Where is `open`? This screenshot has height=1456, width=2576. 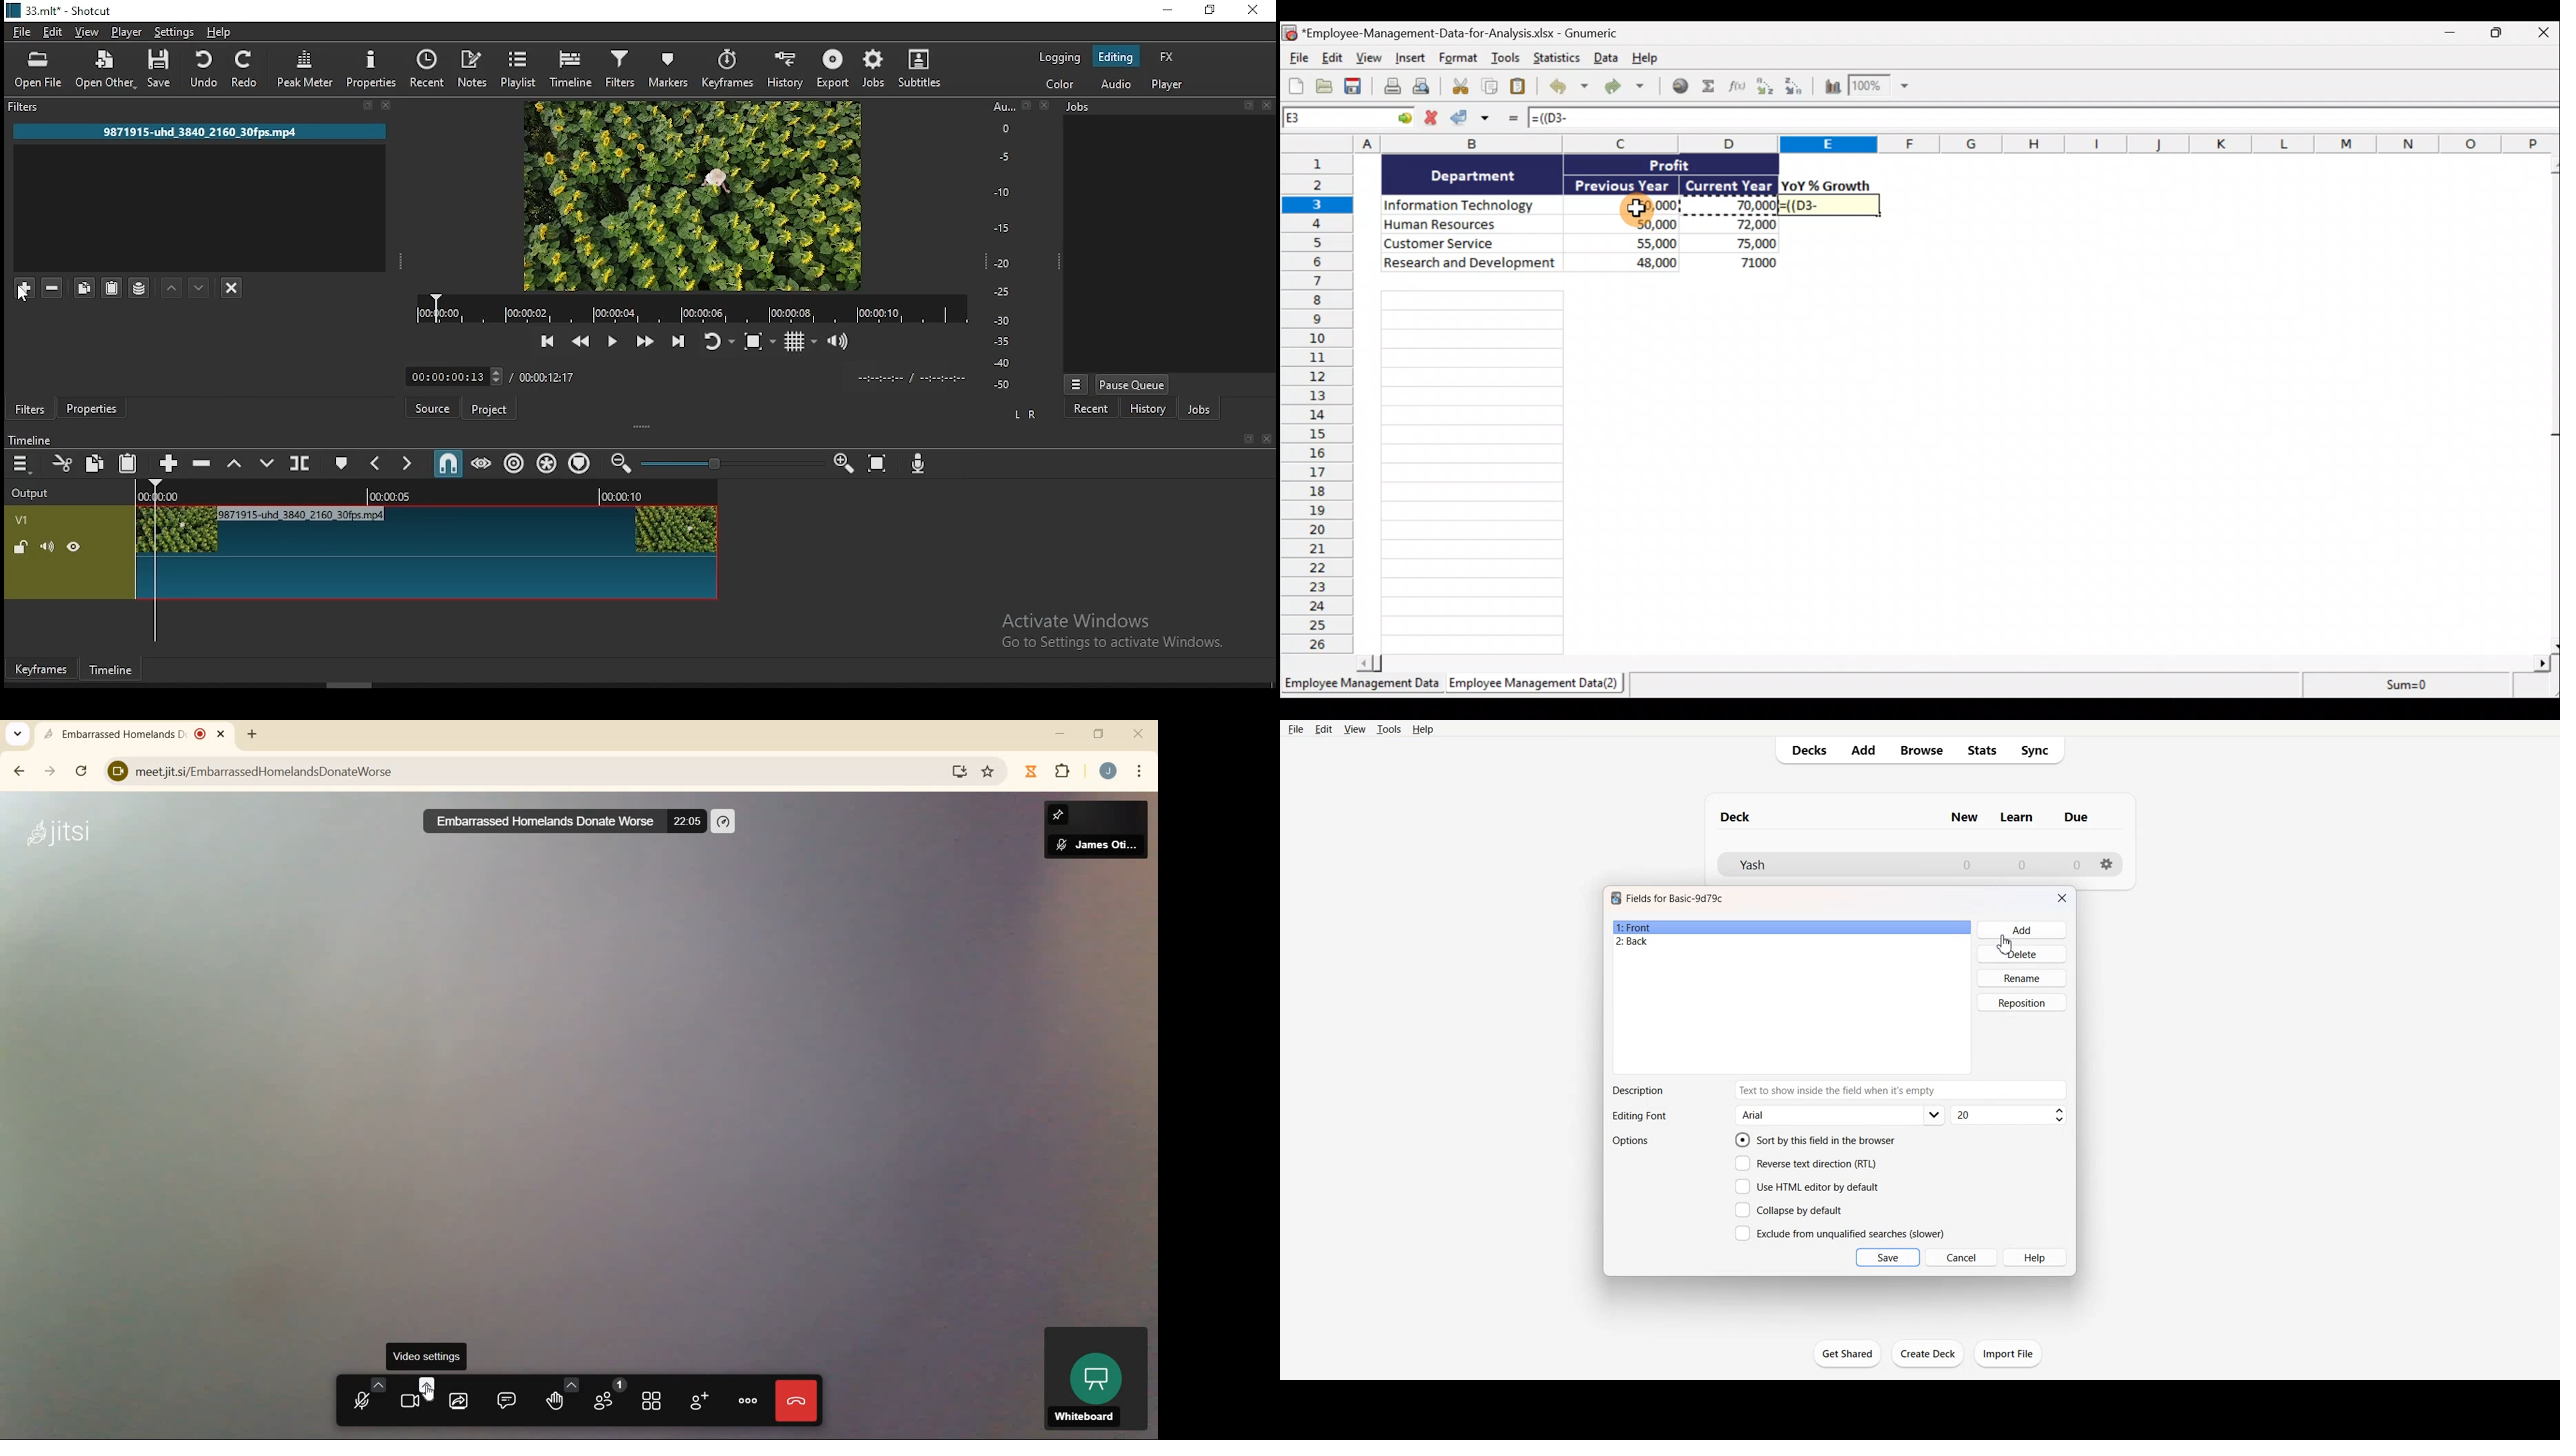 open is located at coordinates (40, 72).